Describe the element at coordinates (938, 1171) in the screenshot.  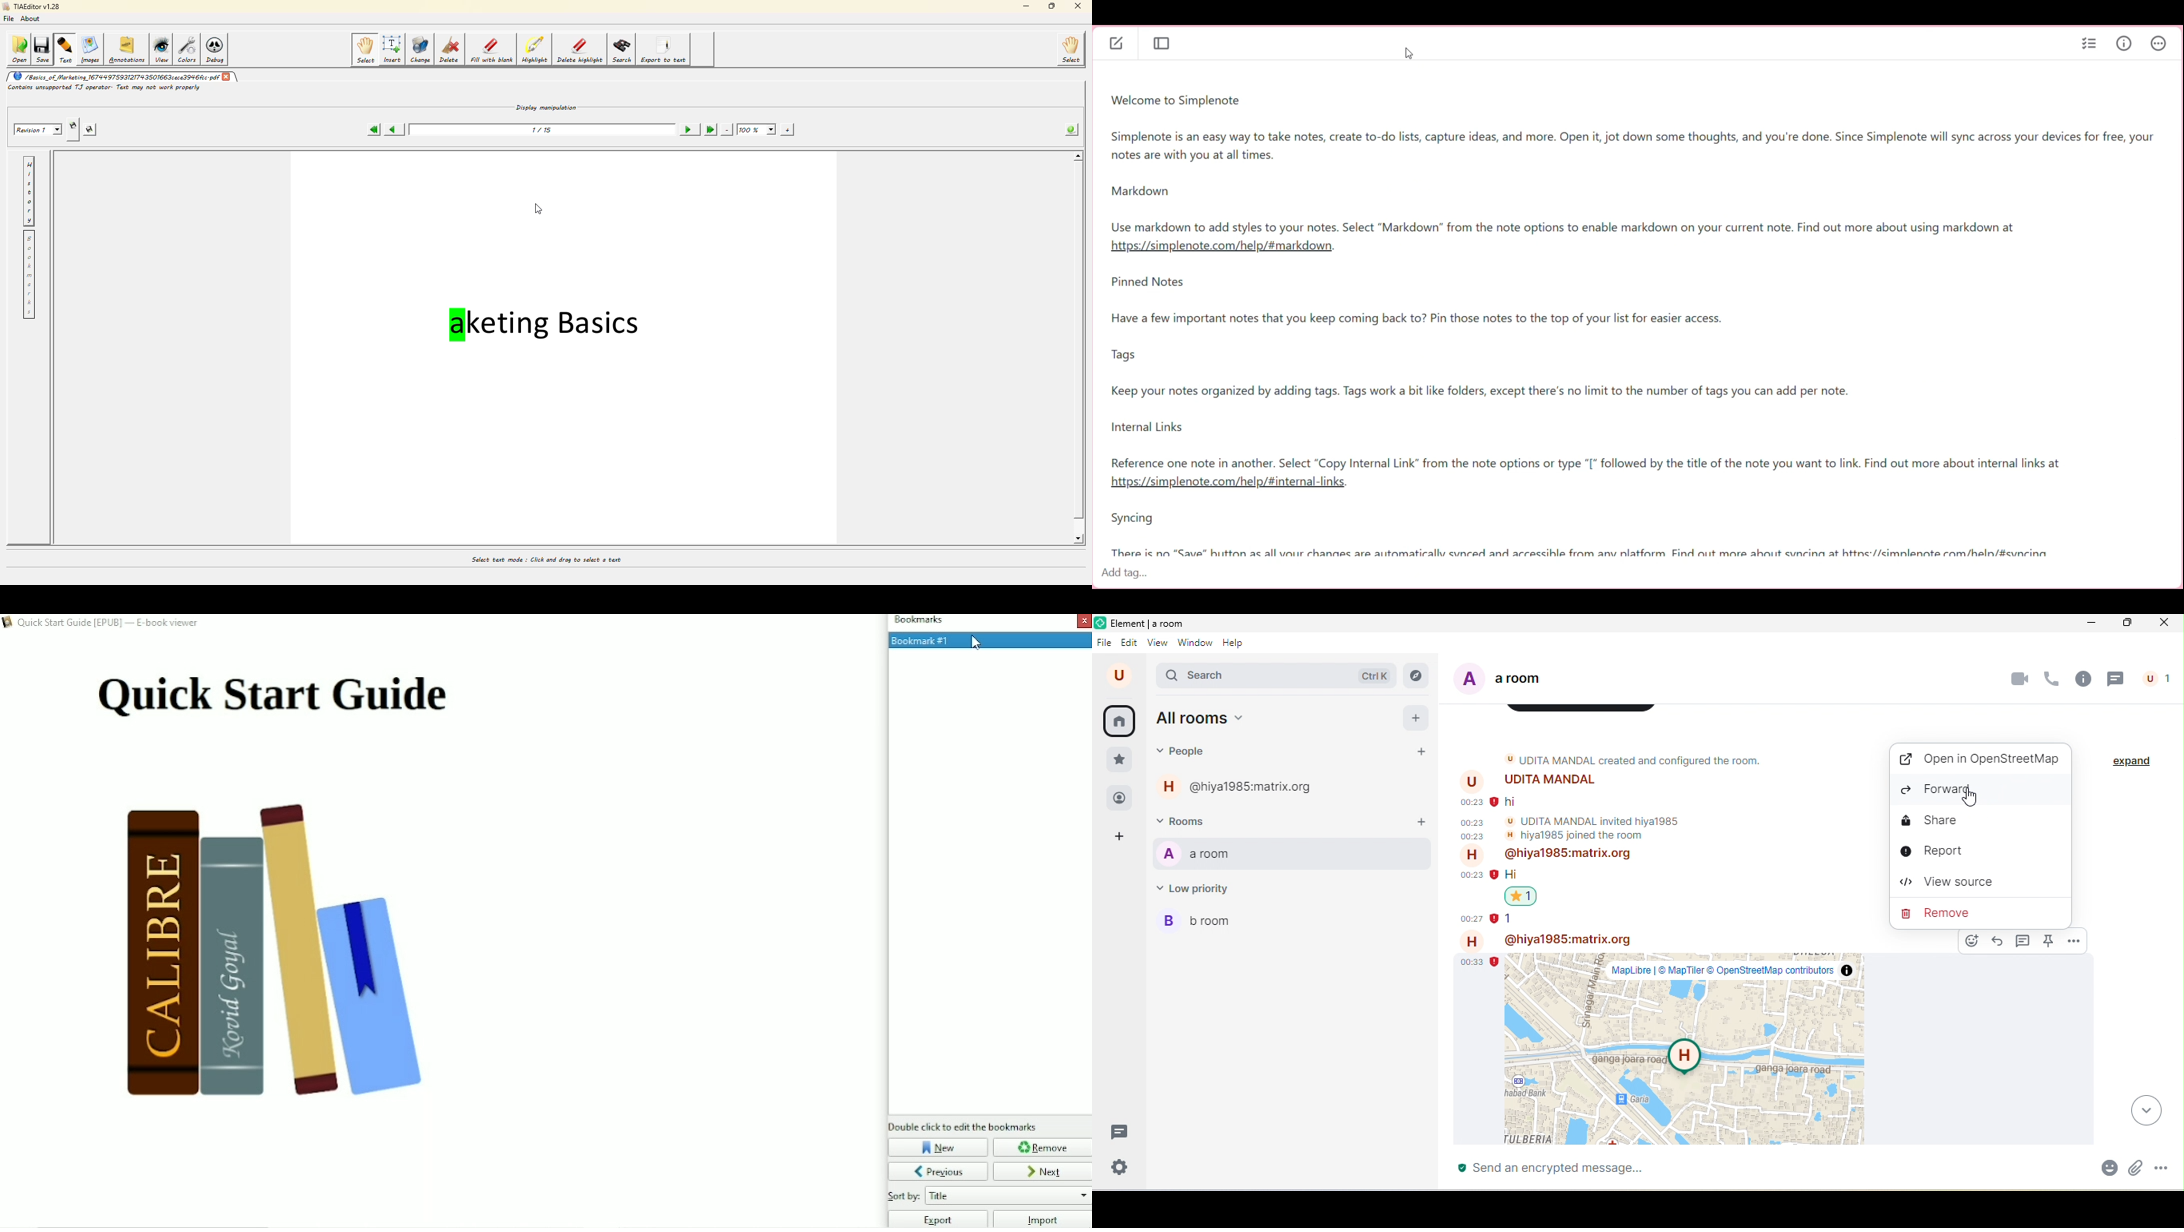
I see `Previous` at that location.